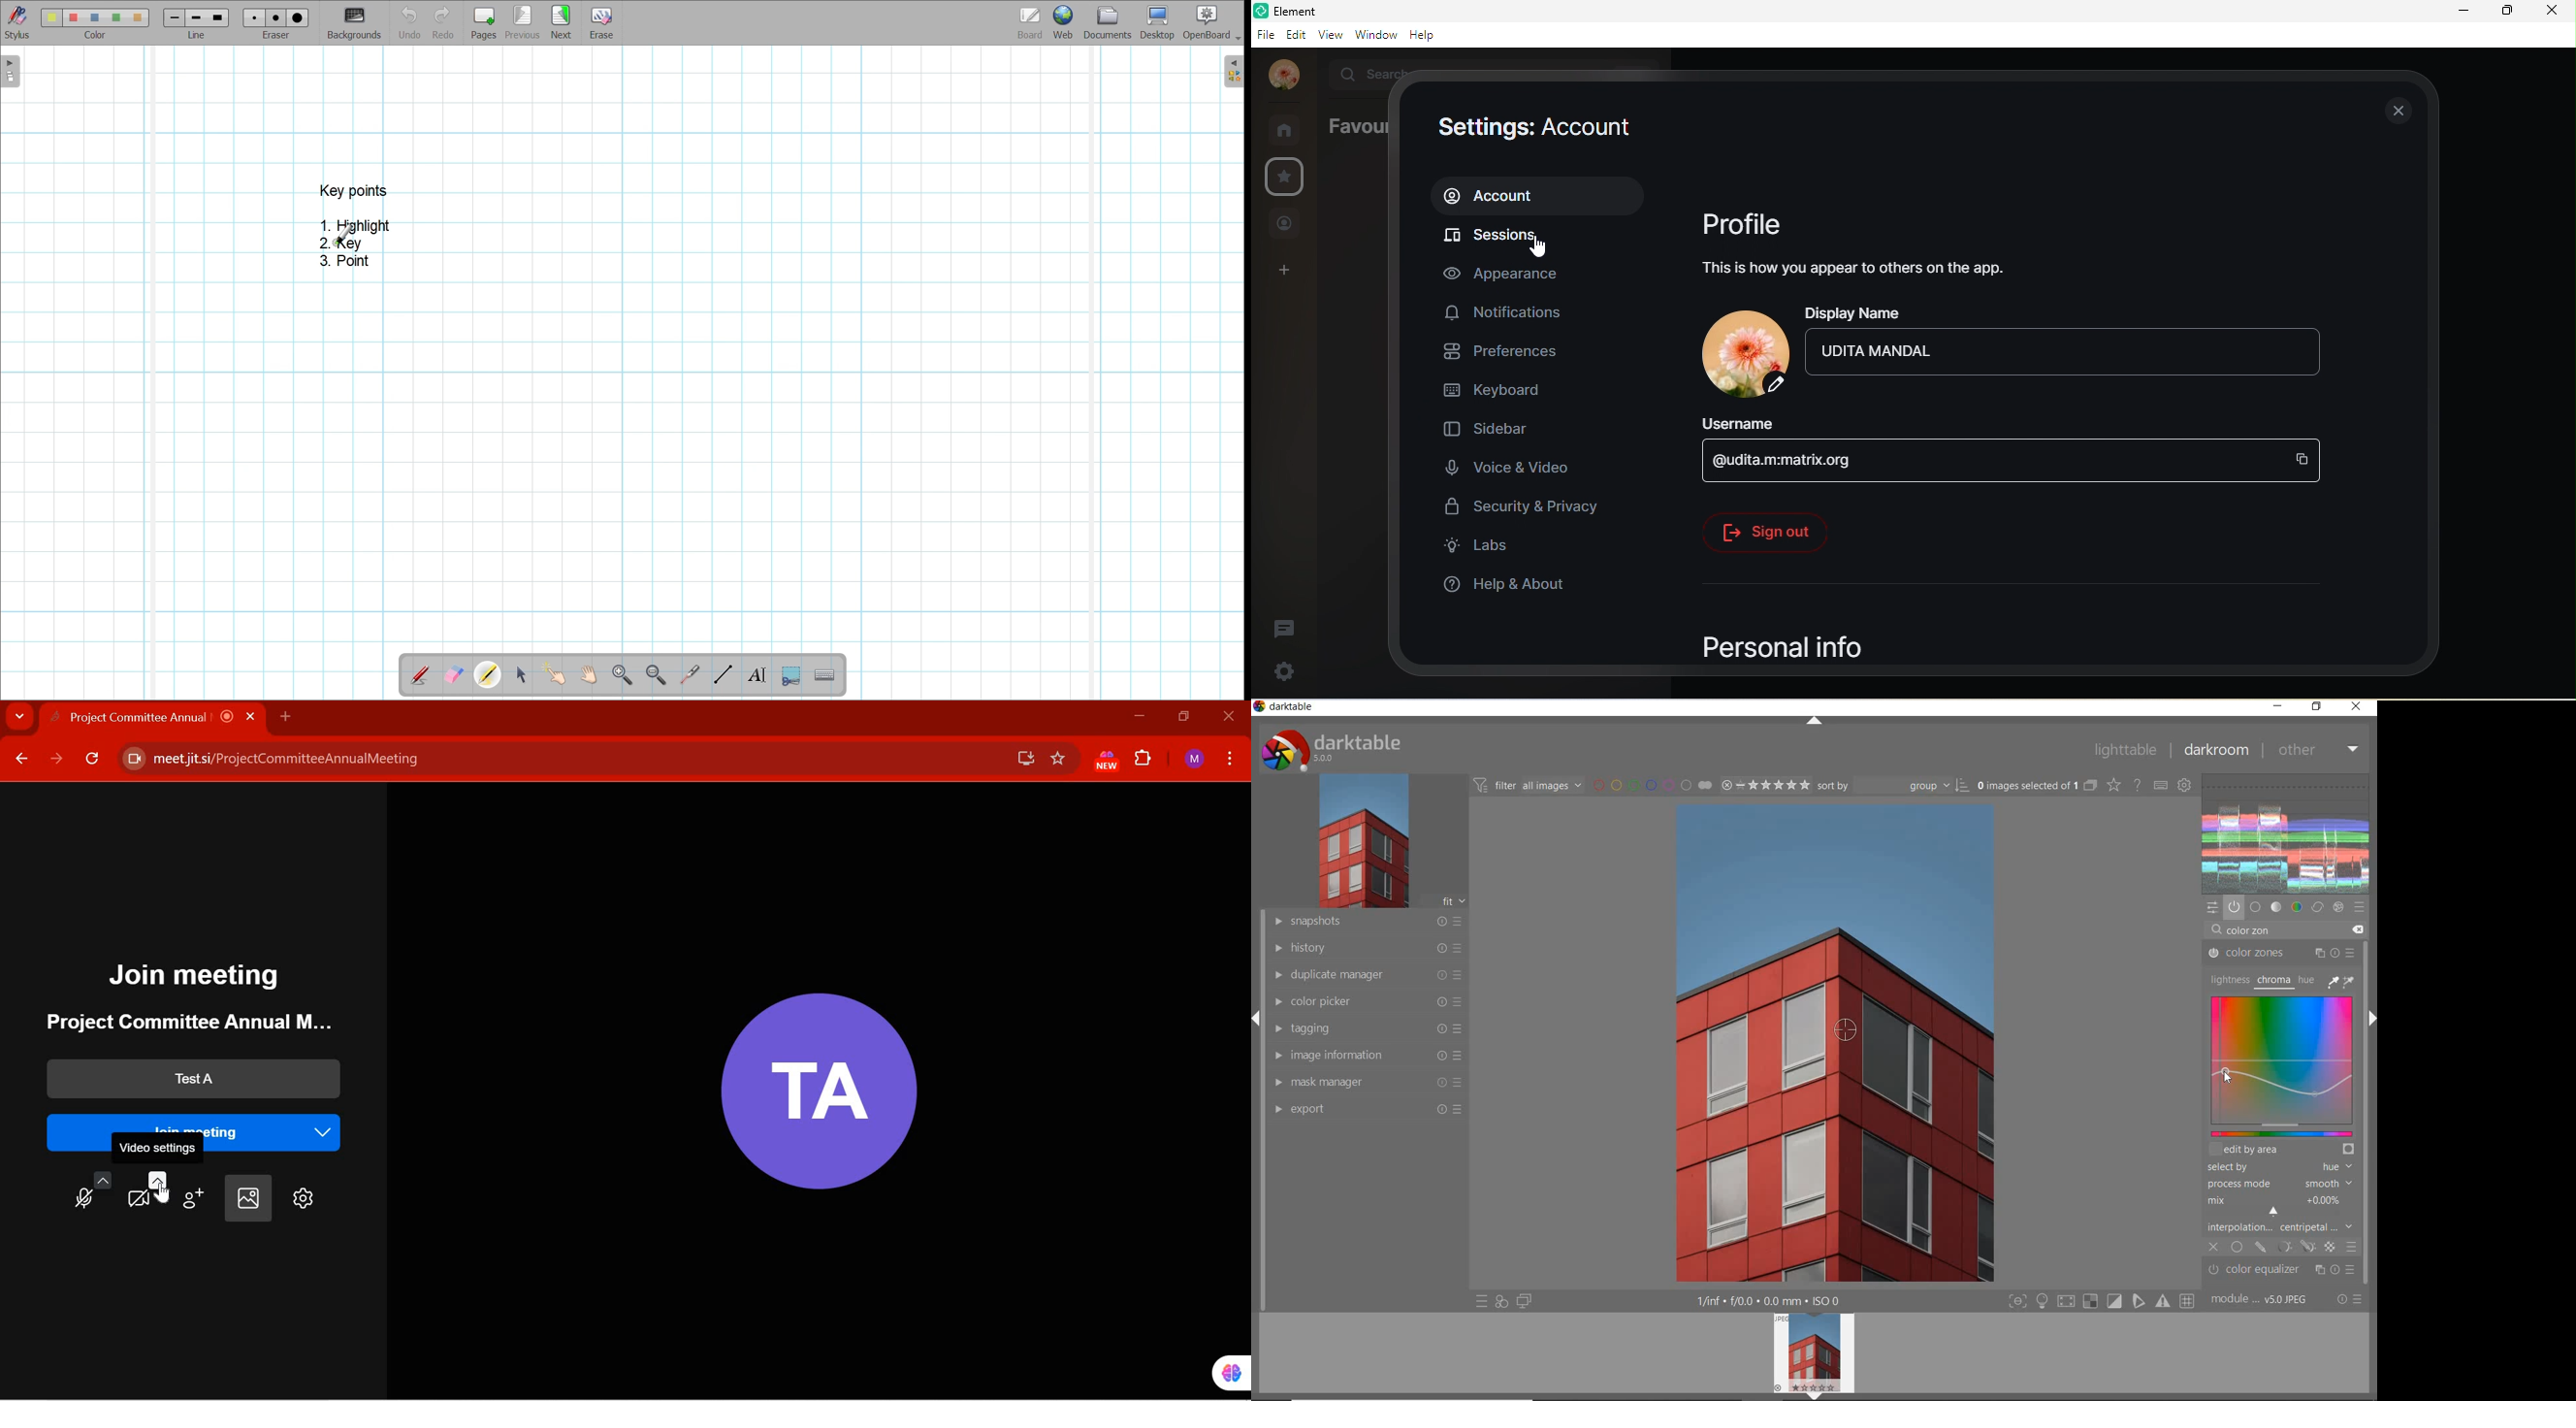 This screenshot has height=1428, width=2576. Describe the element at coordinates (1766, 784) in the screenshot. I see `selected Image range rating` at that location.